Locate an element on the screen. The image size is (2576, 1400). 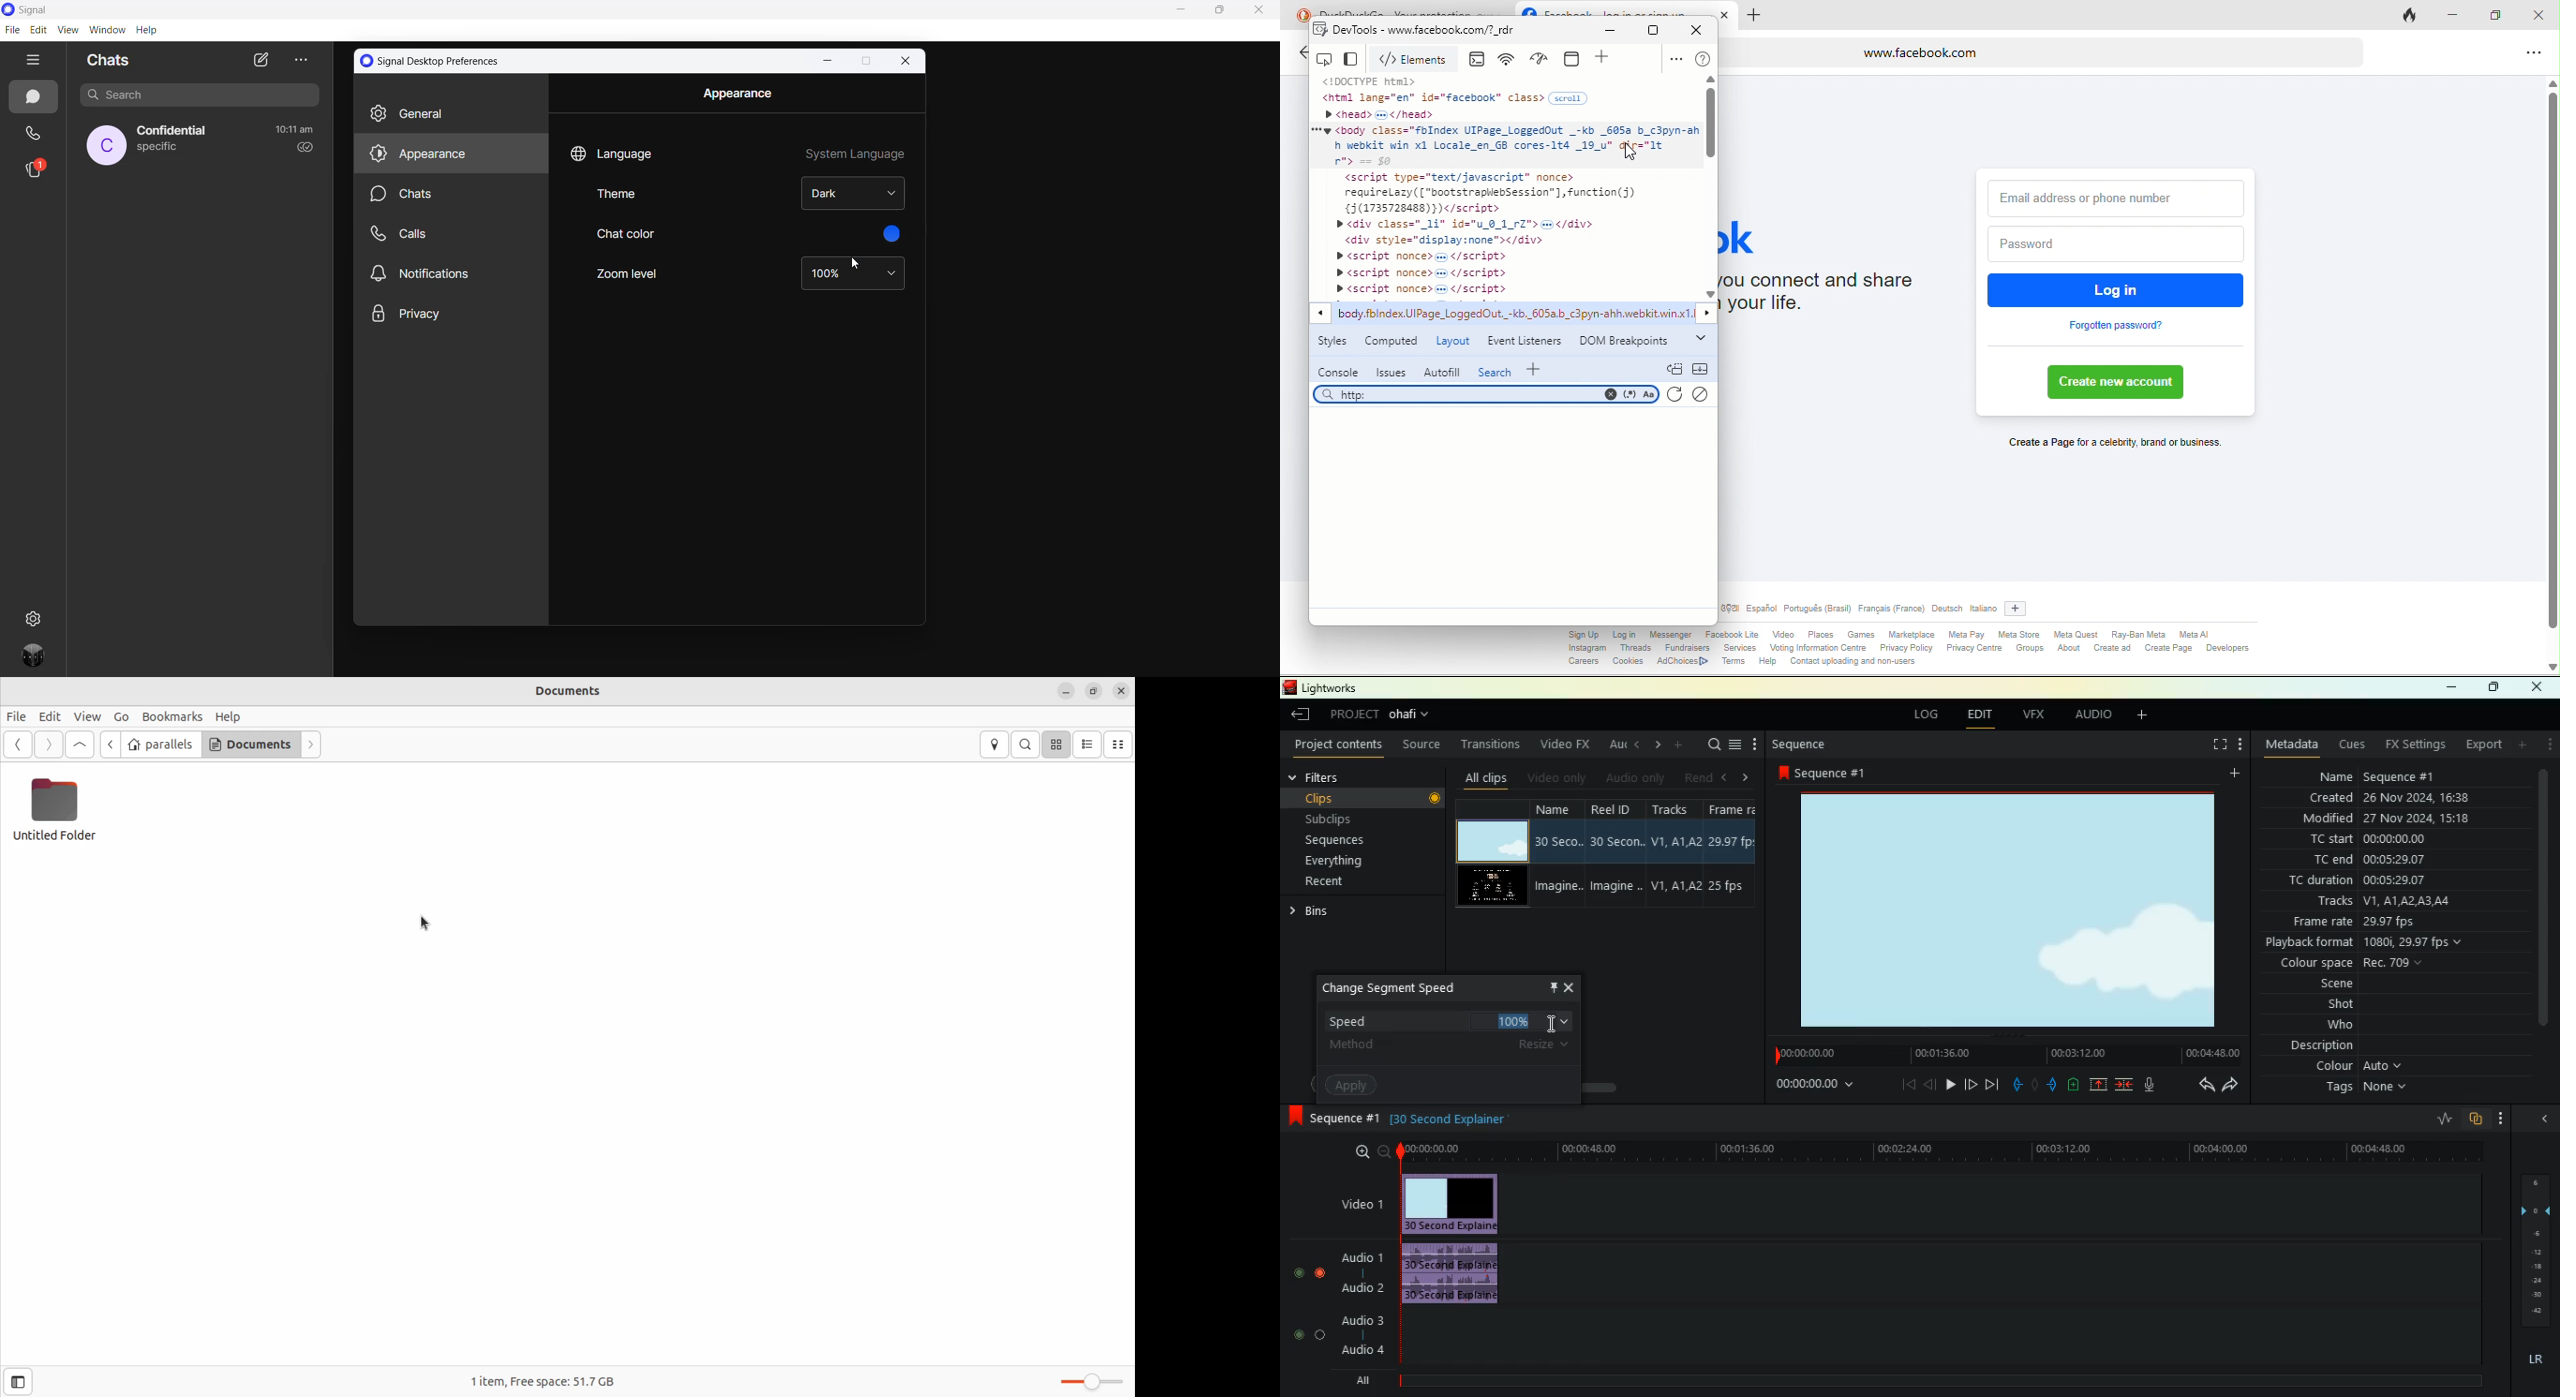
project is located at coordinates (1386, 715).